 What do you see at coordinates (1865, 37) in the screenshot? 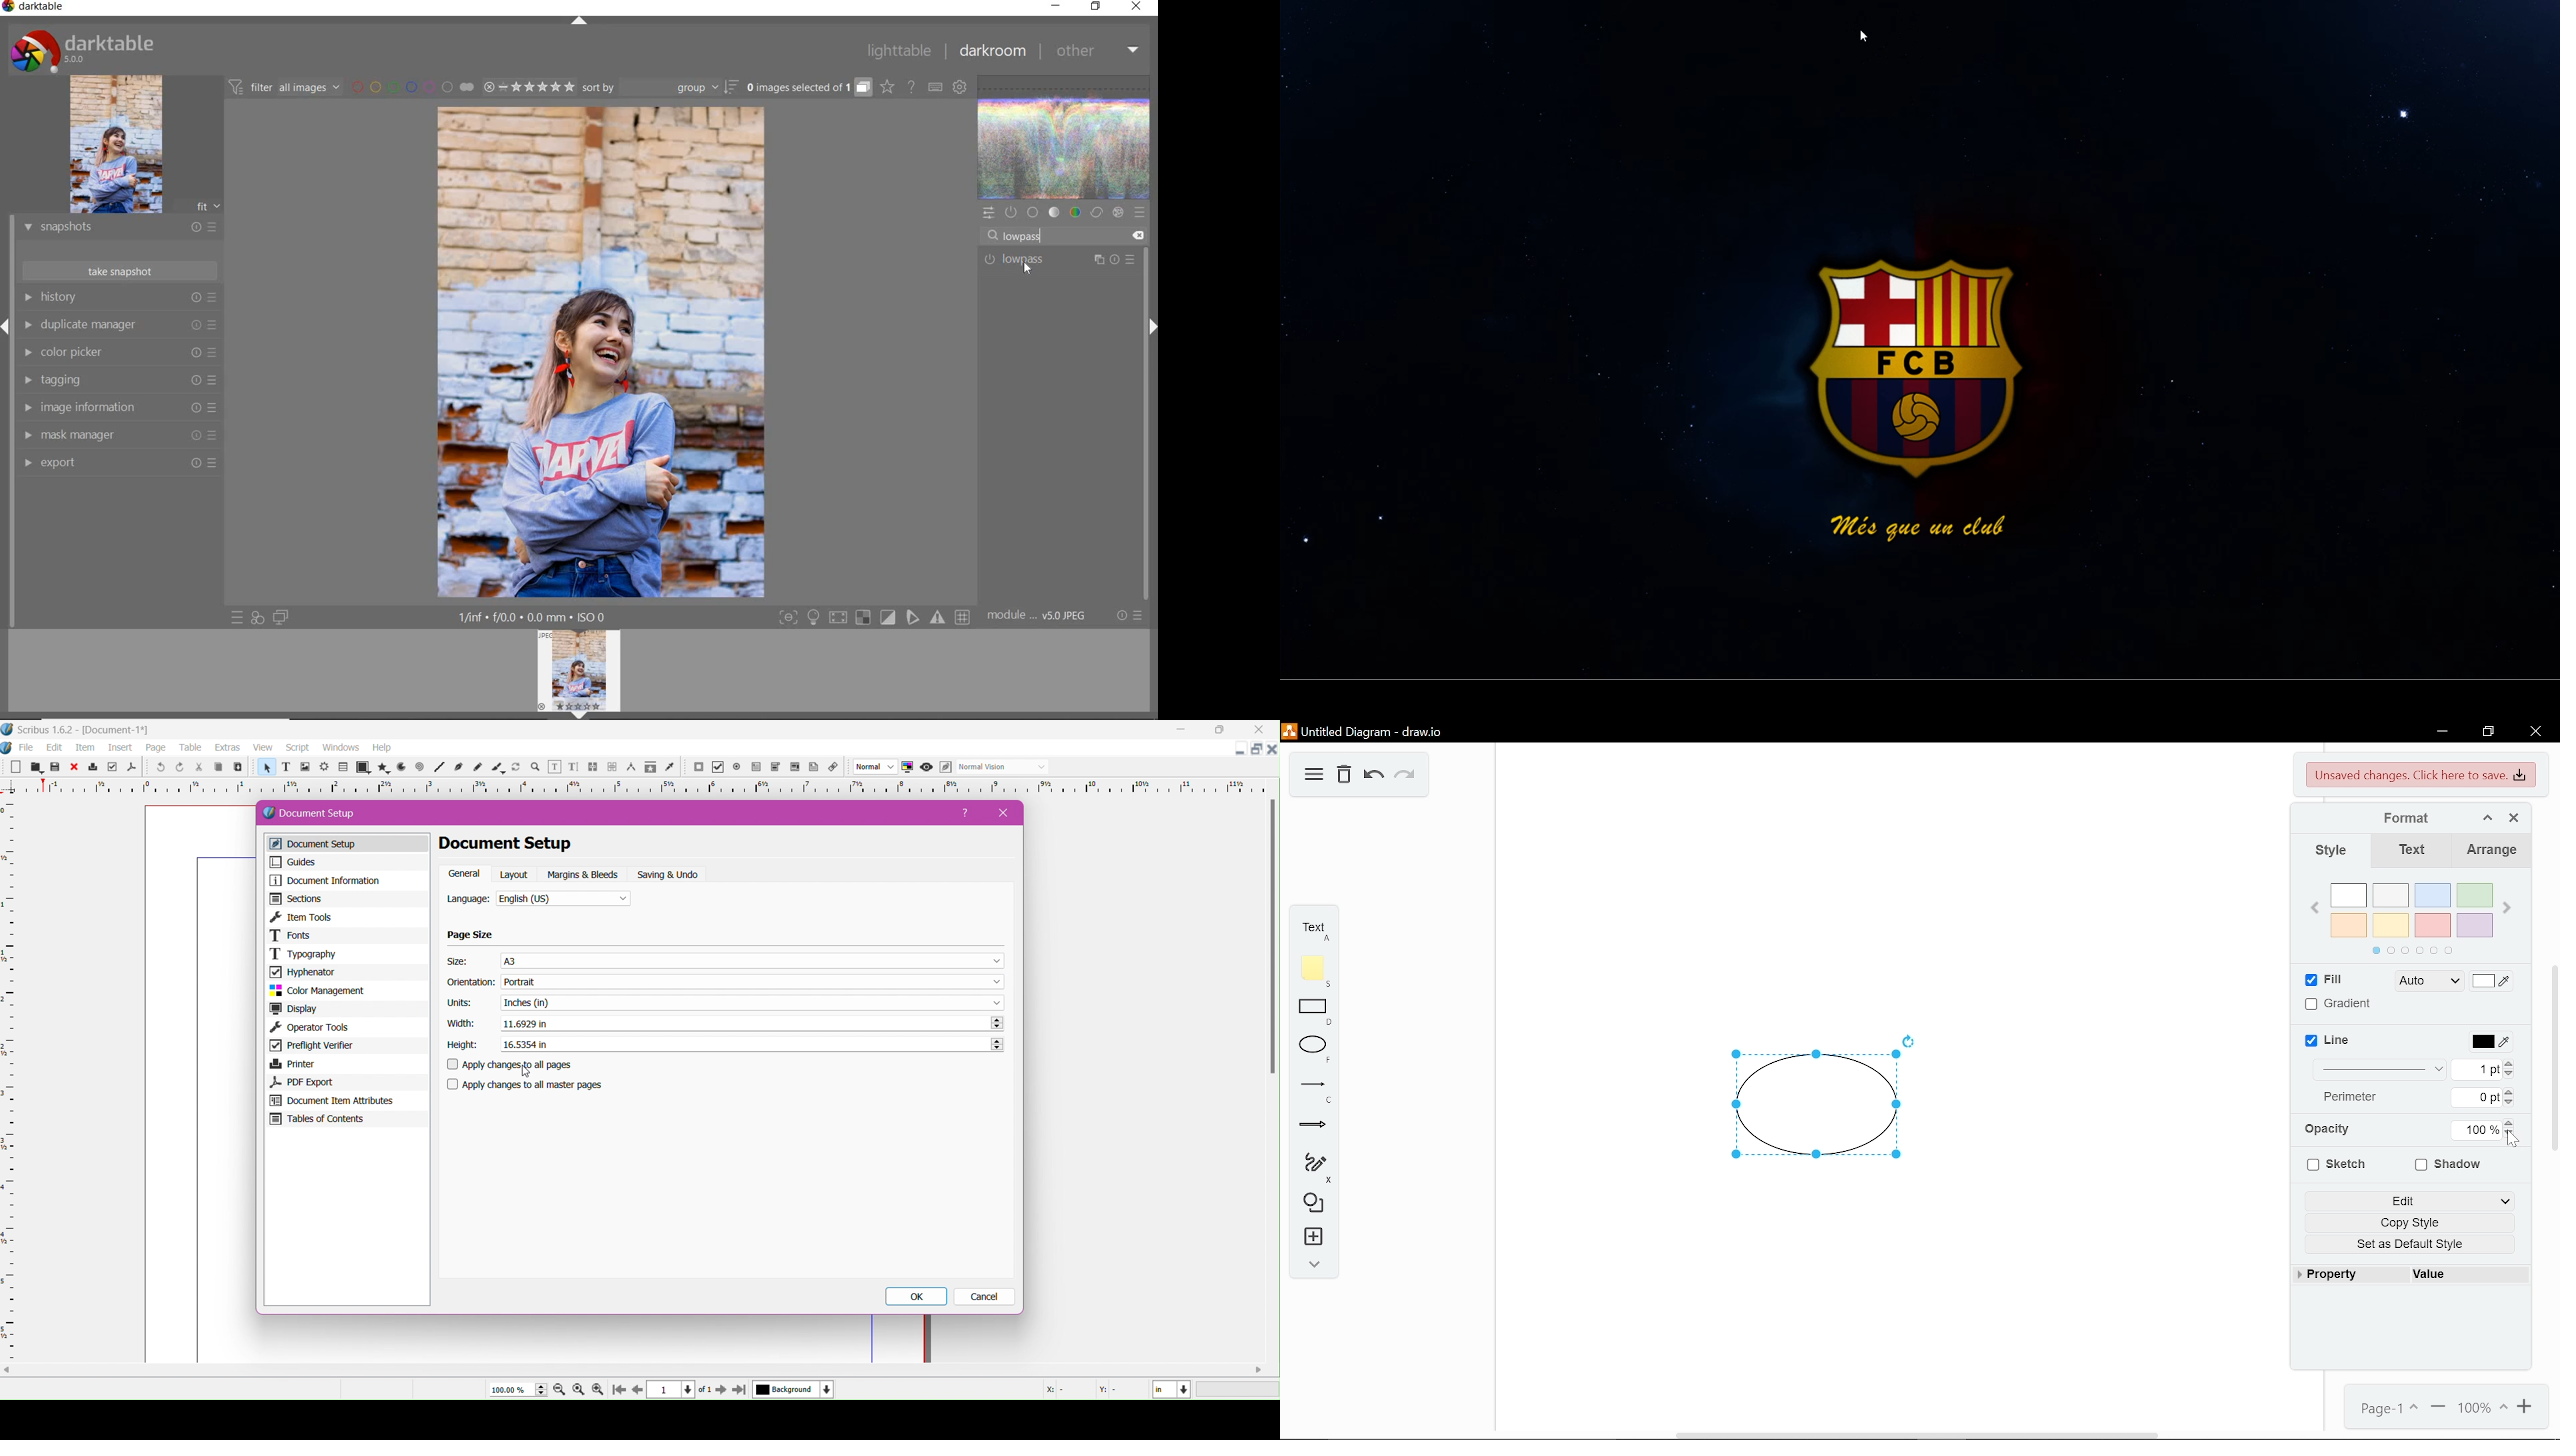
I see `cursor` at bounding box center [1865, 37].